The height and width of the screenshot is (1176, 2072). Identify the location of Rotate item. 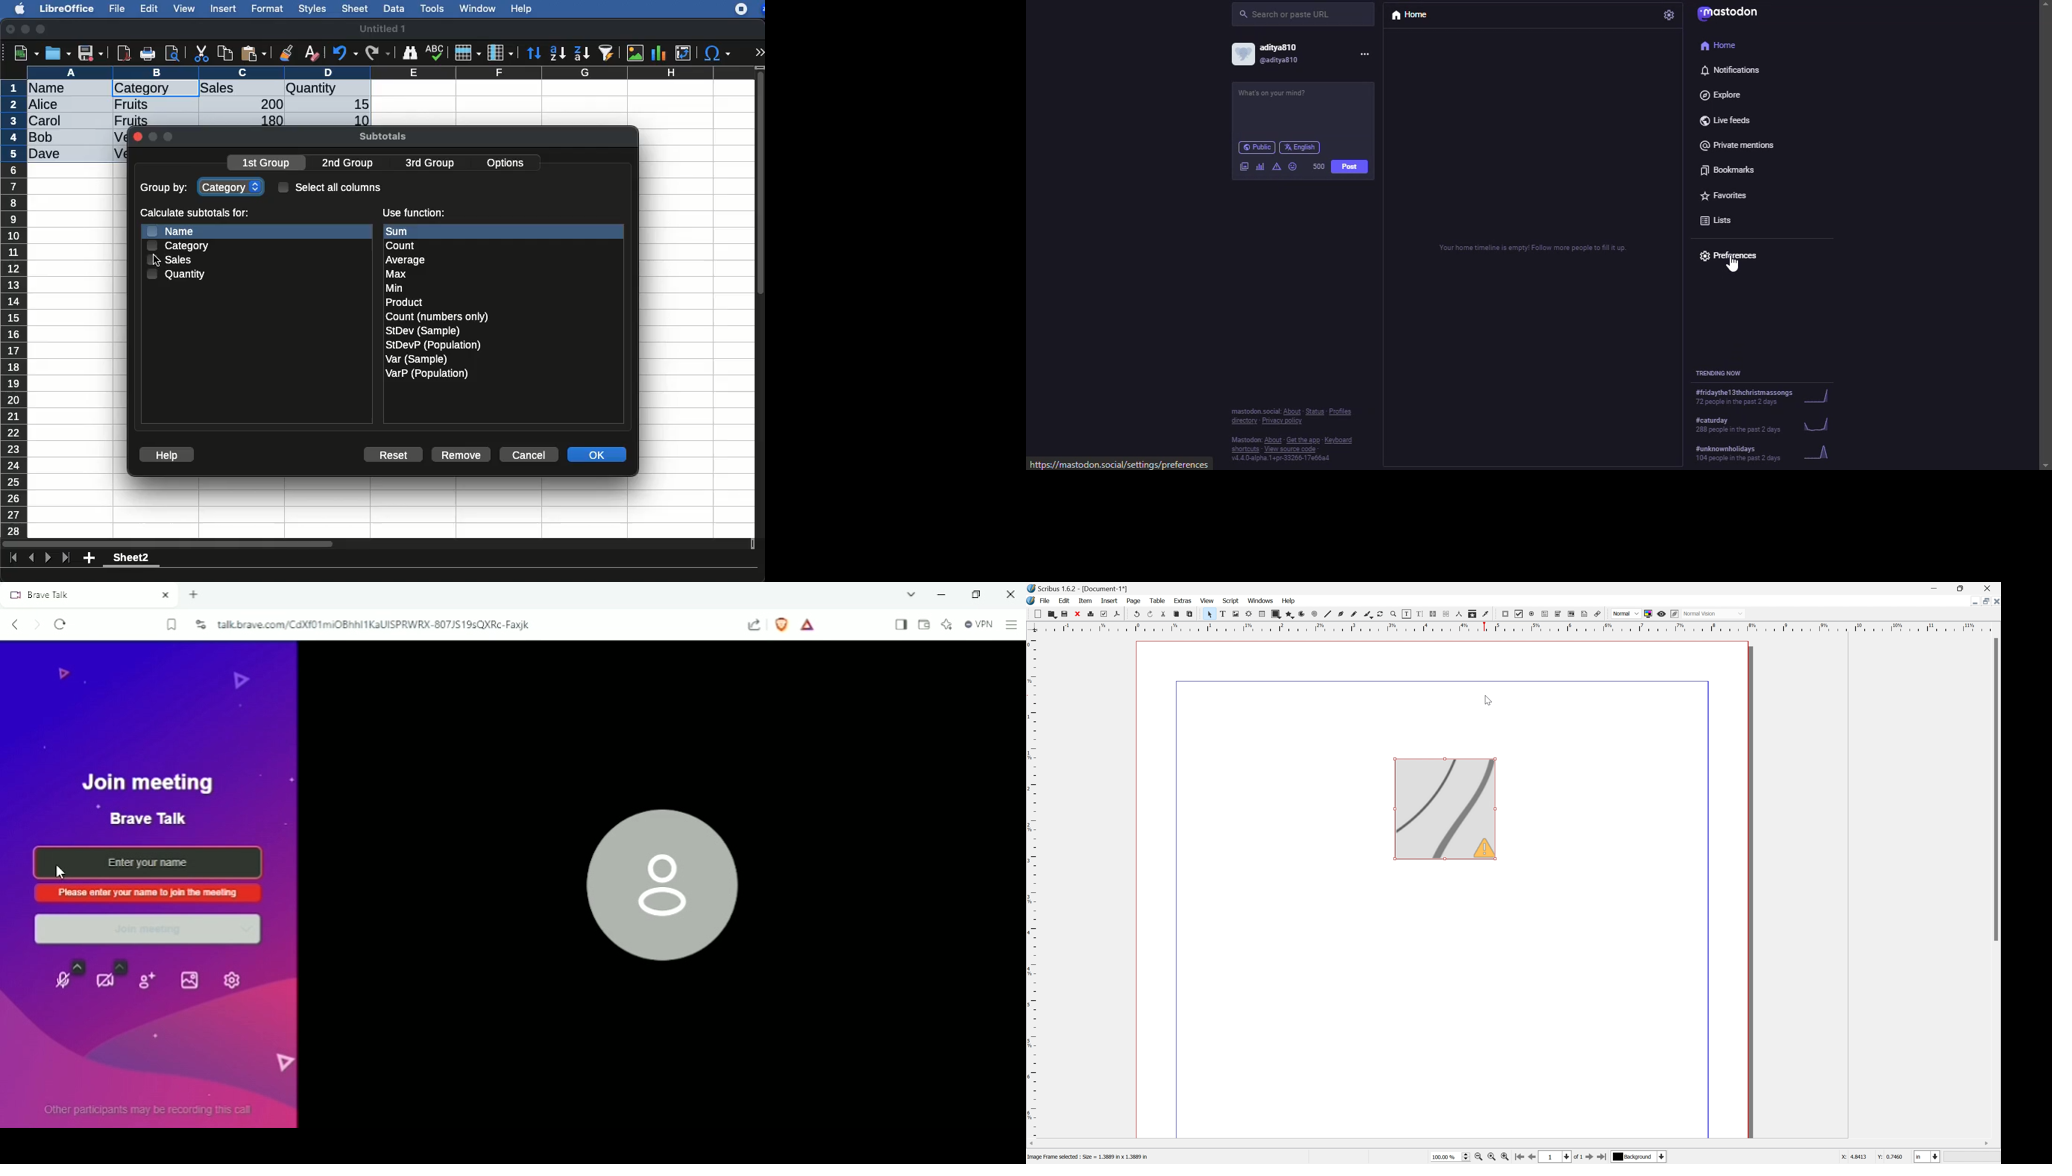
(1384, 615).